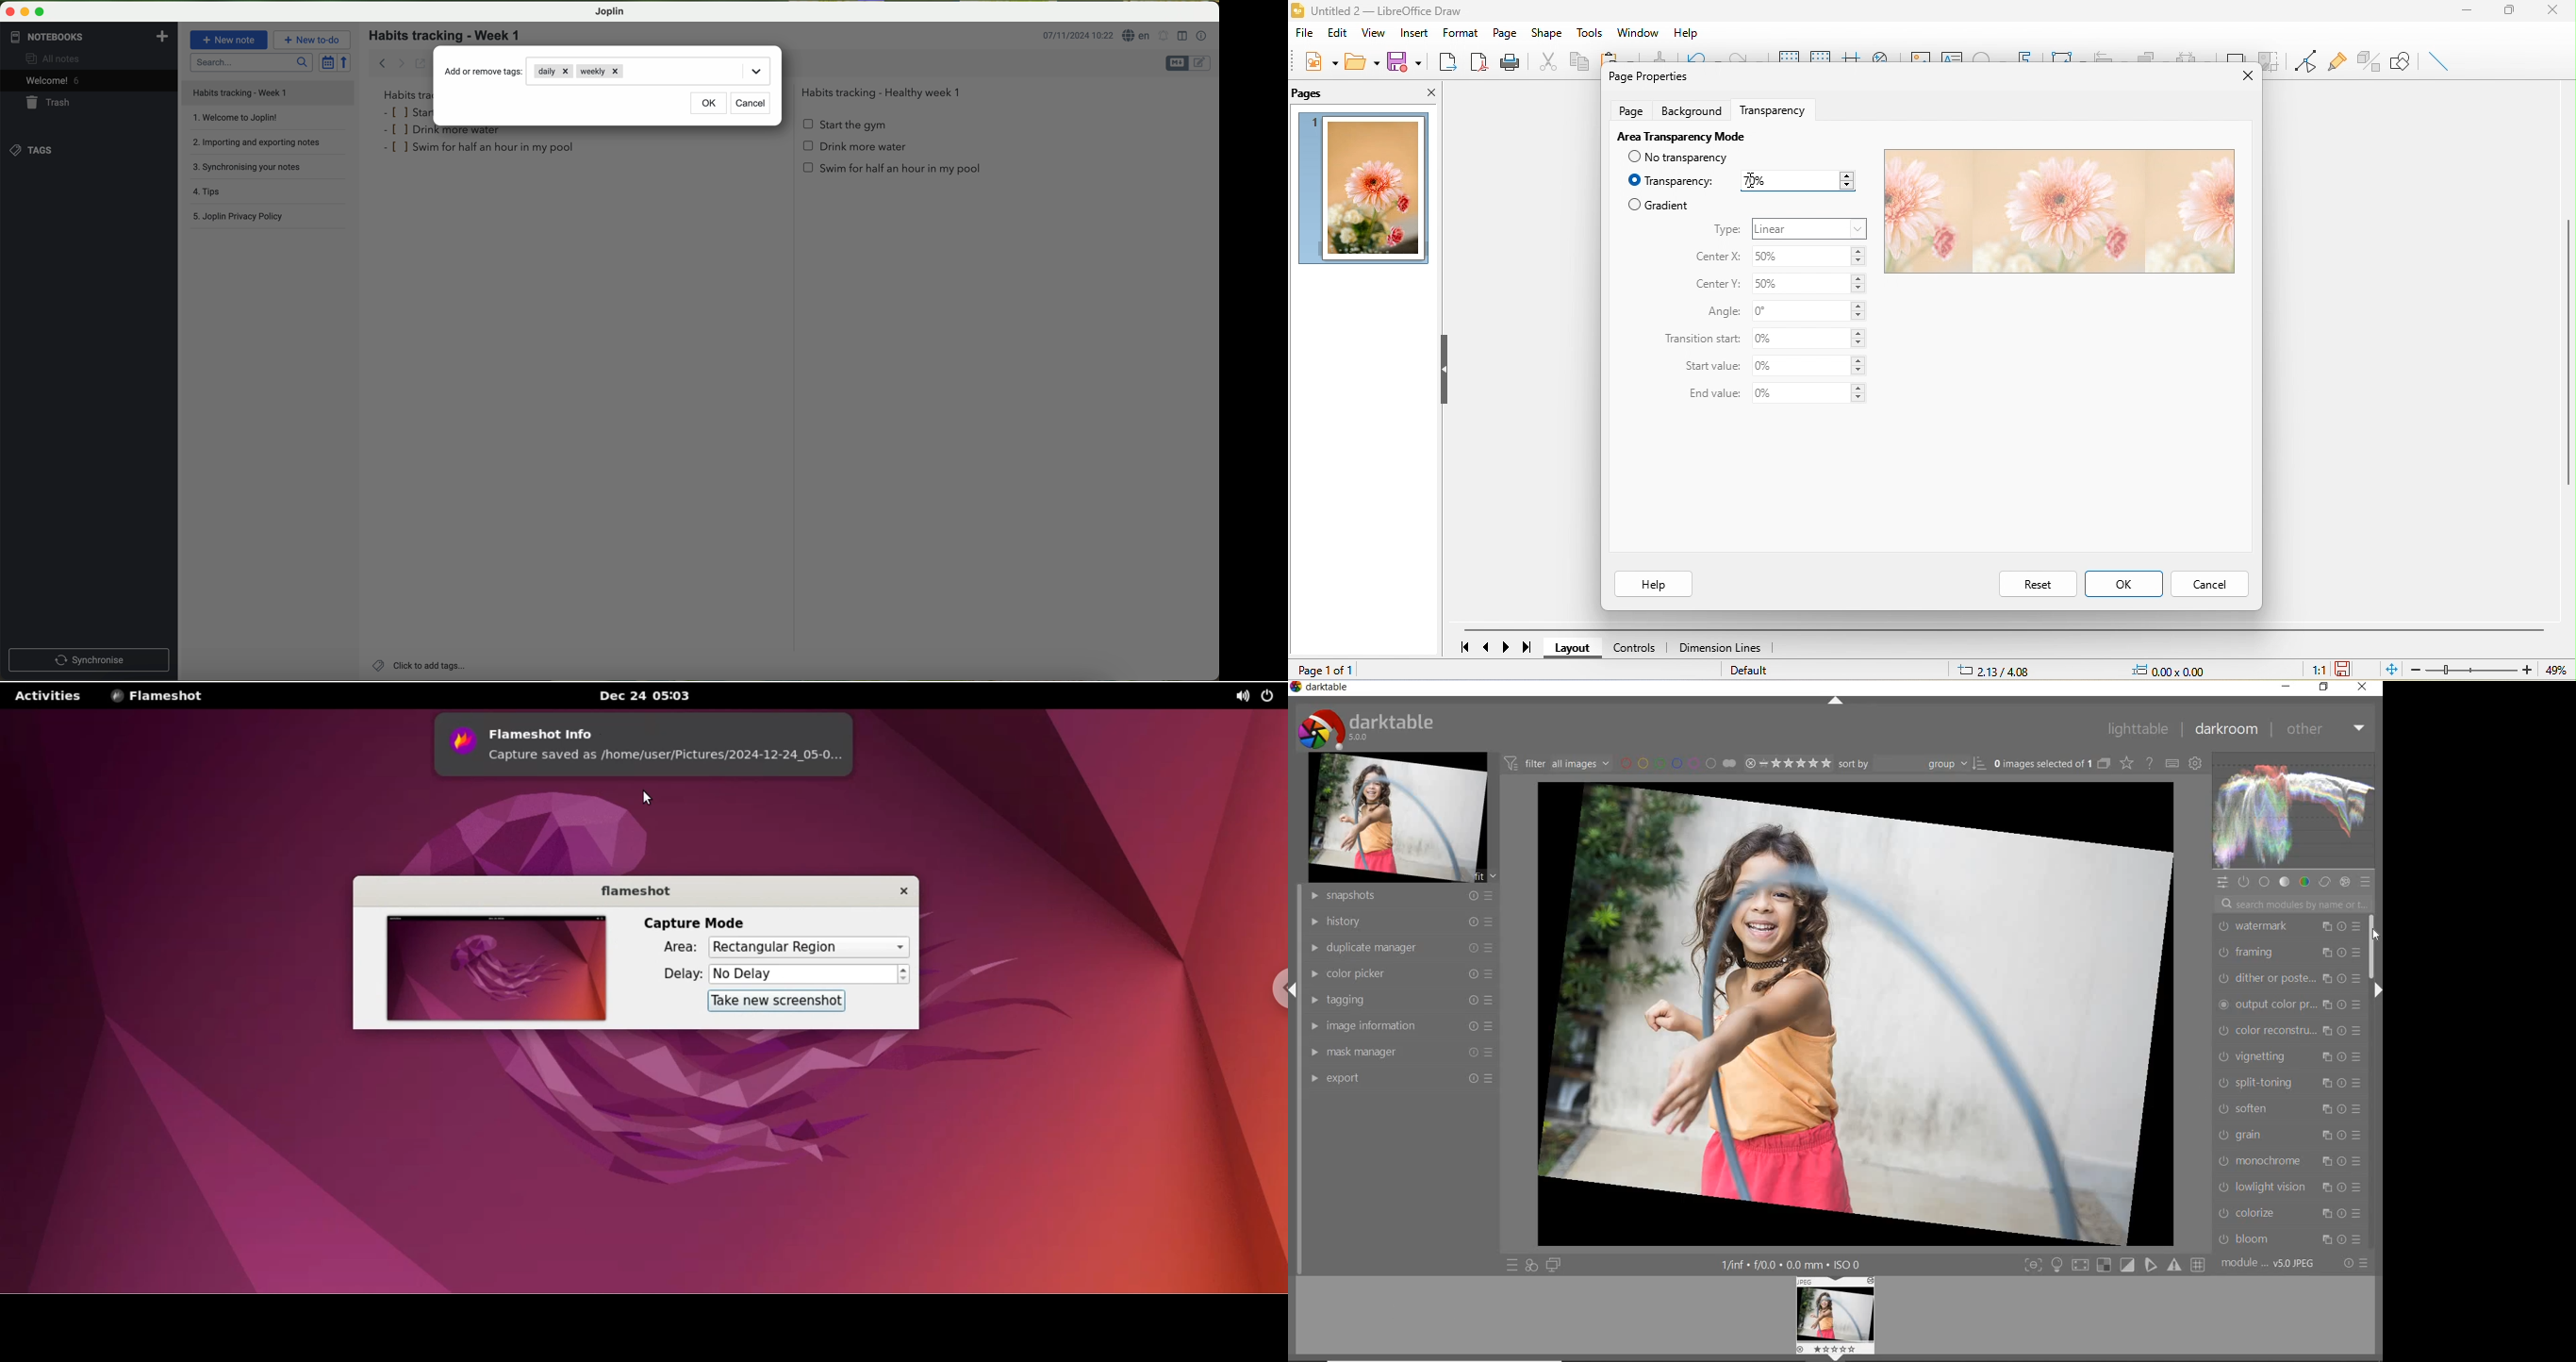 The image size is (2576, 1372). I want to click on click on add tags, so click(417, 664).